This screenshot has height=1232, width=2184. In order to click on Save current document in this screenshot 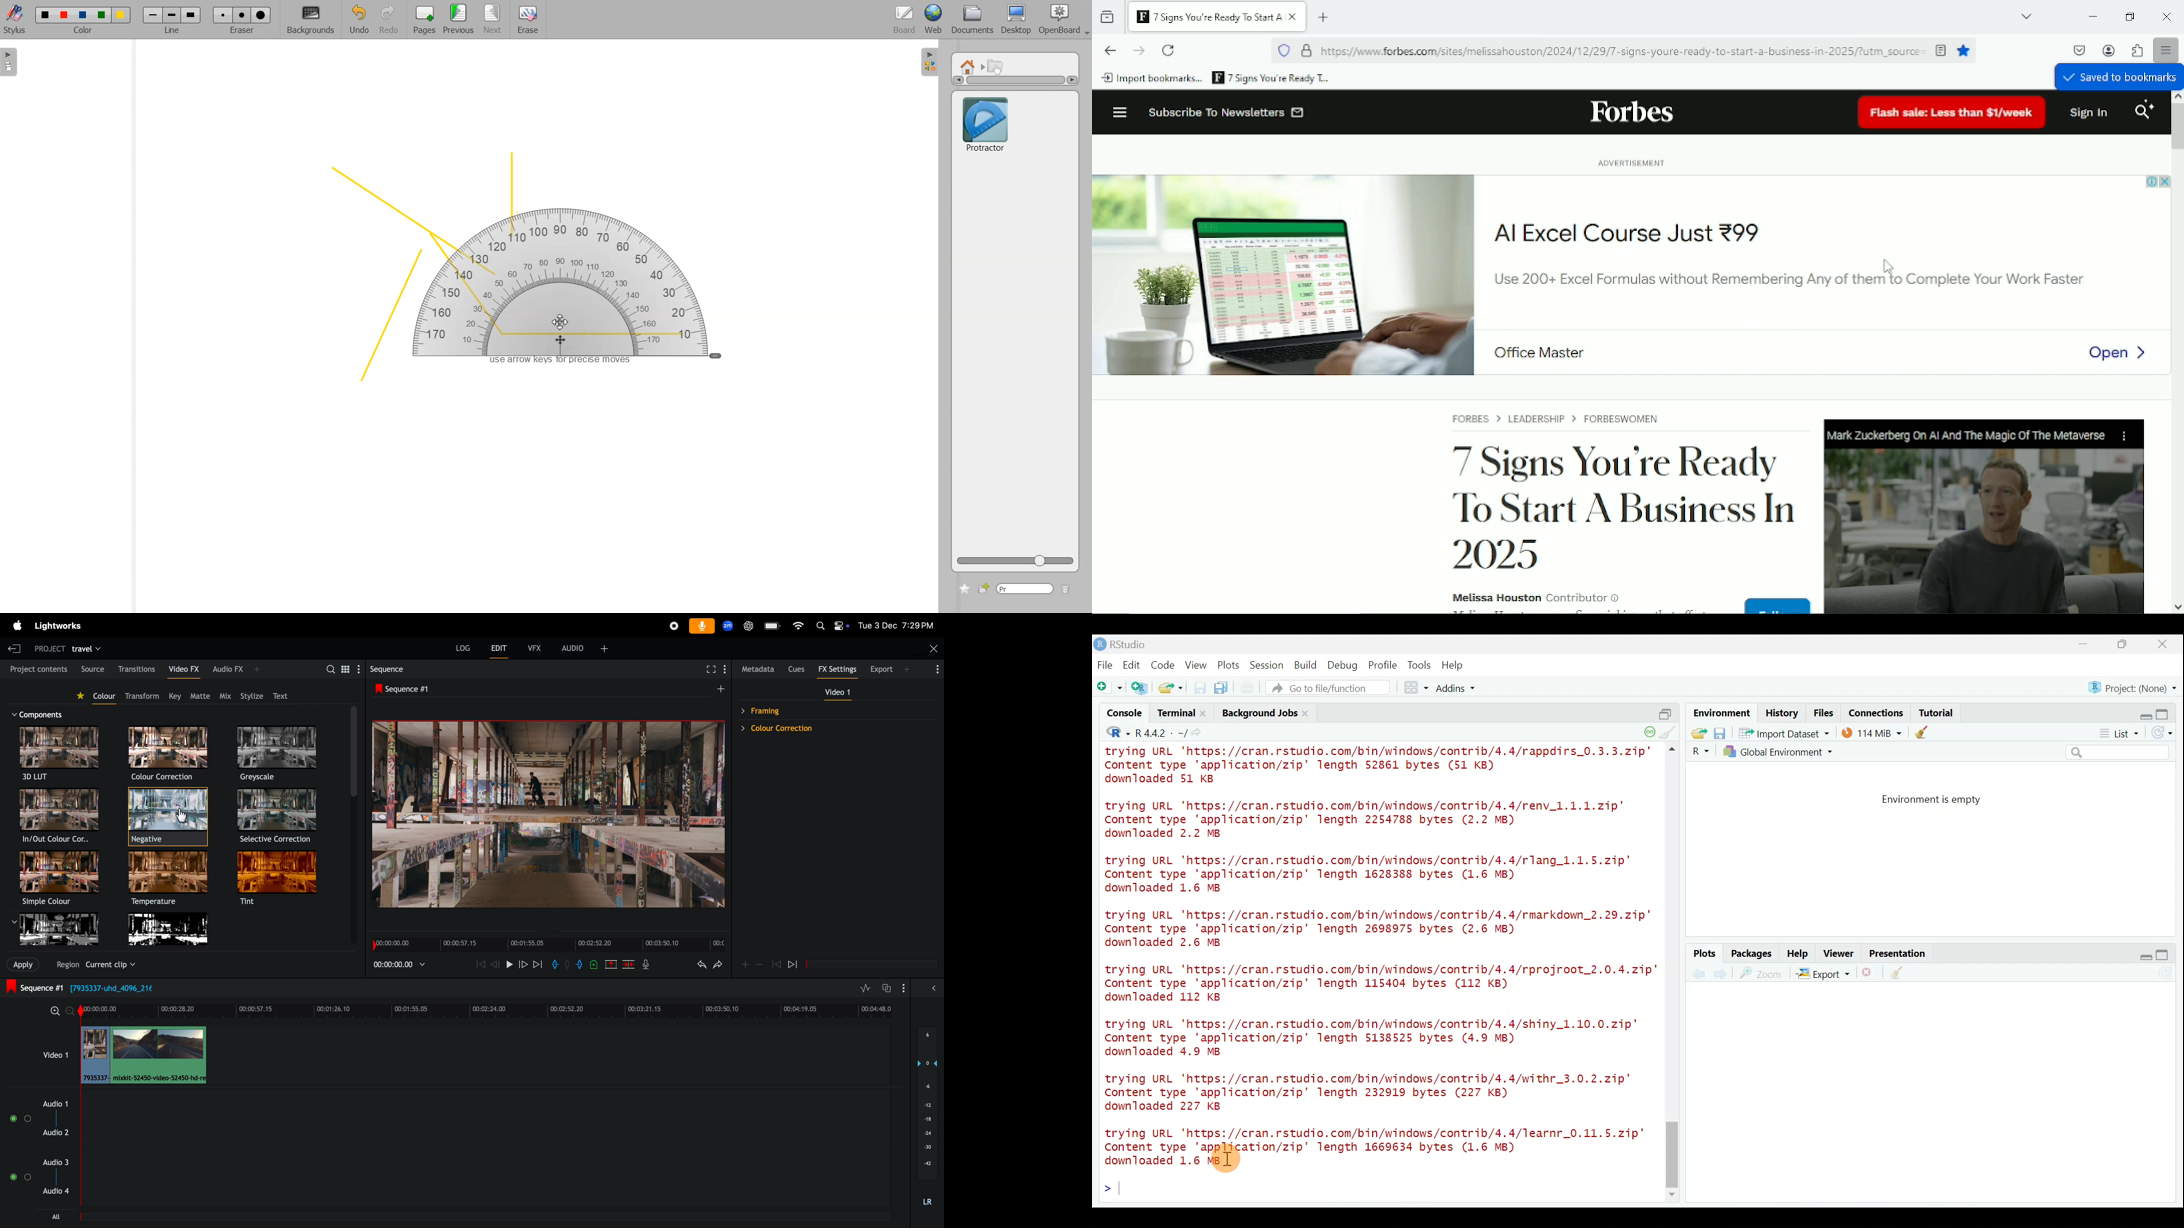, I will do `click(1200, 688)`.